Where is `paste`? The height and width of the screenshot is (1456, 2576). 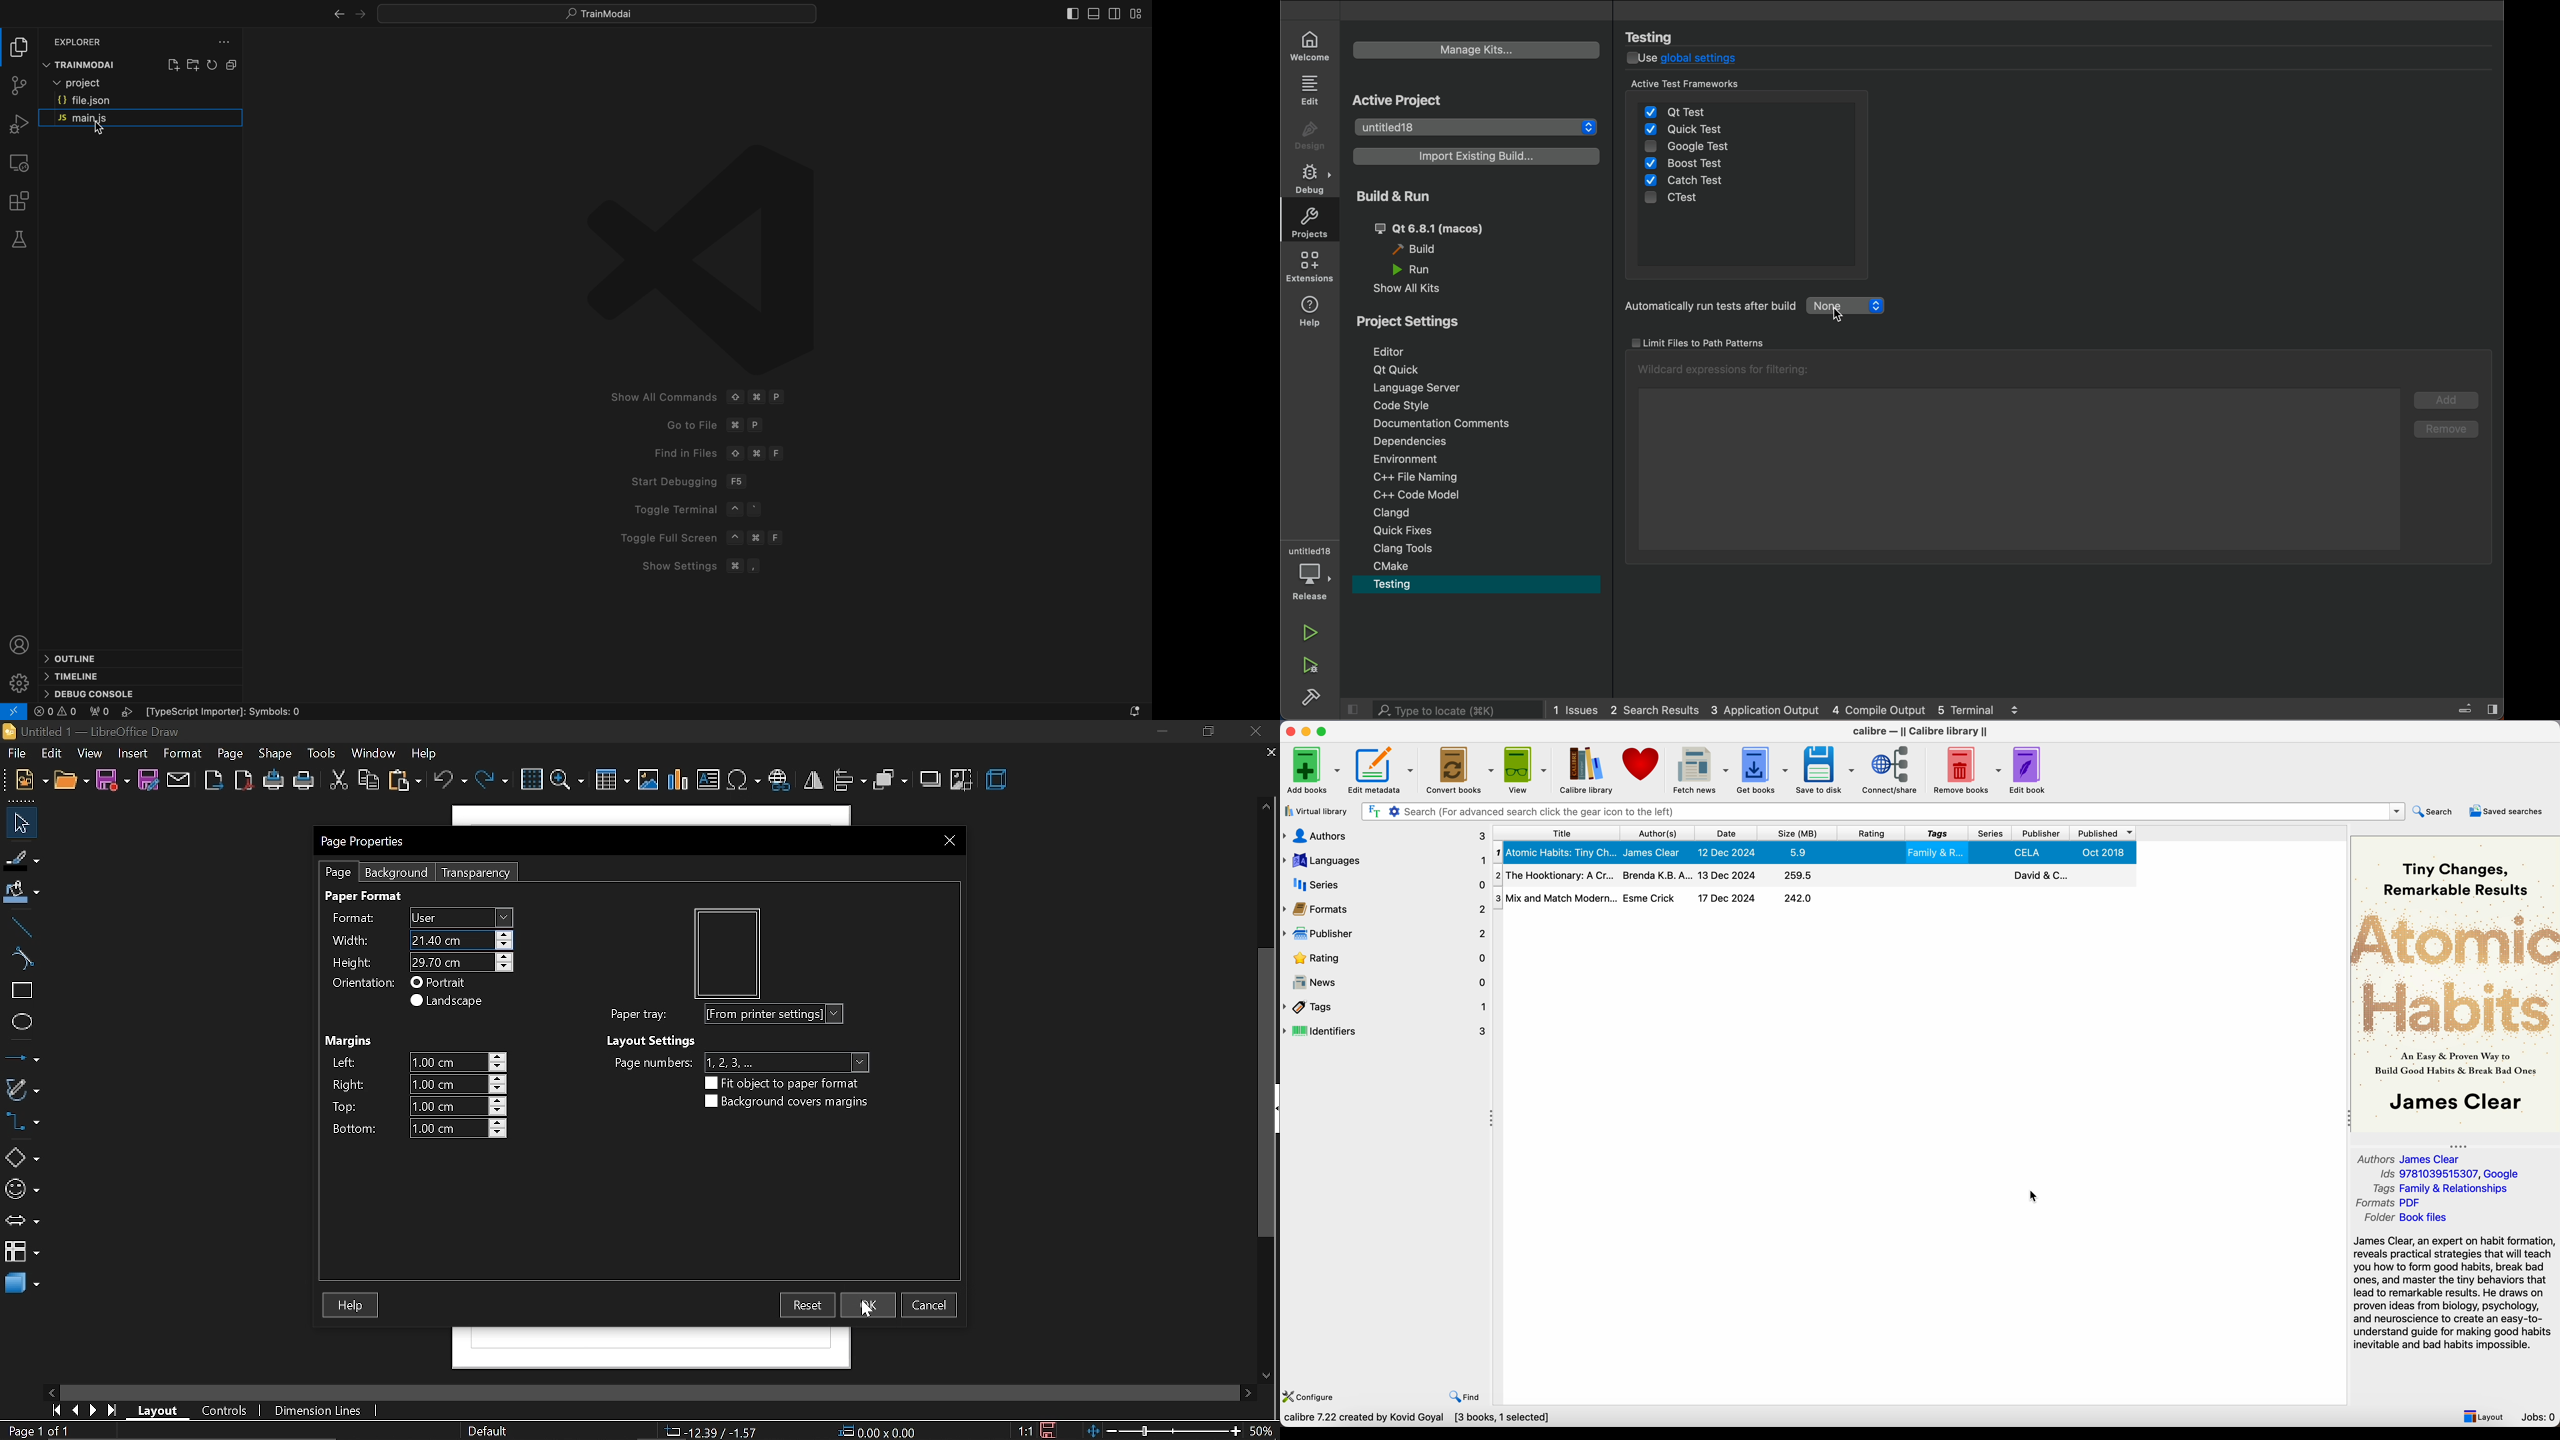 paste is located at coordinates (405, 782).